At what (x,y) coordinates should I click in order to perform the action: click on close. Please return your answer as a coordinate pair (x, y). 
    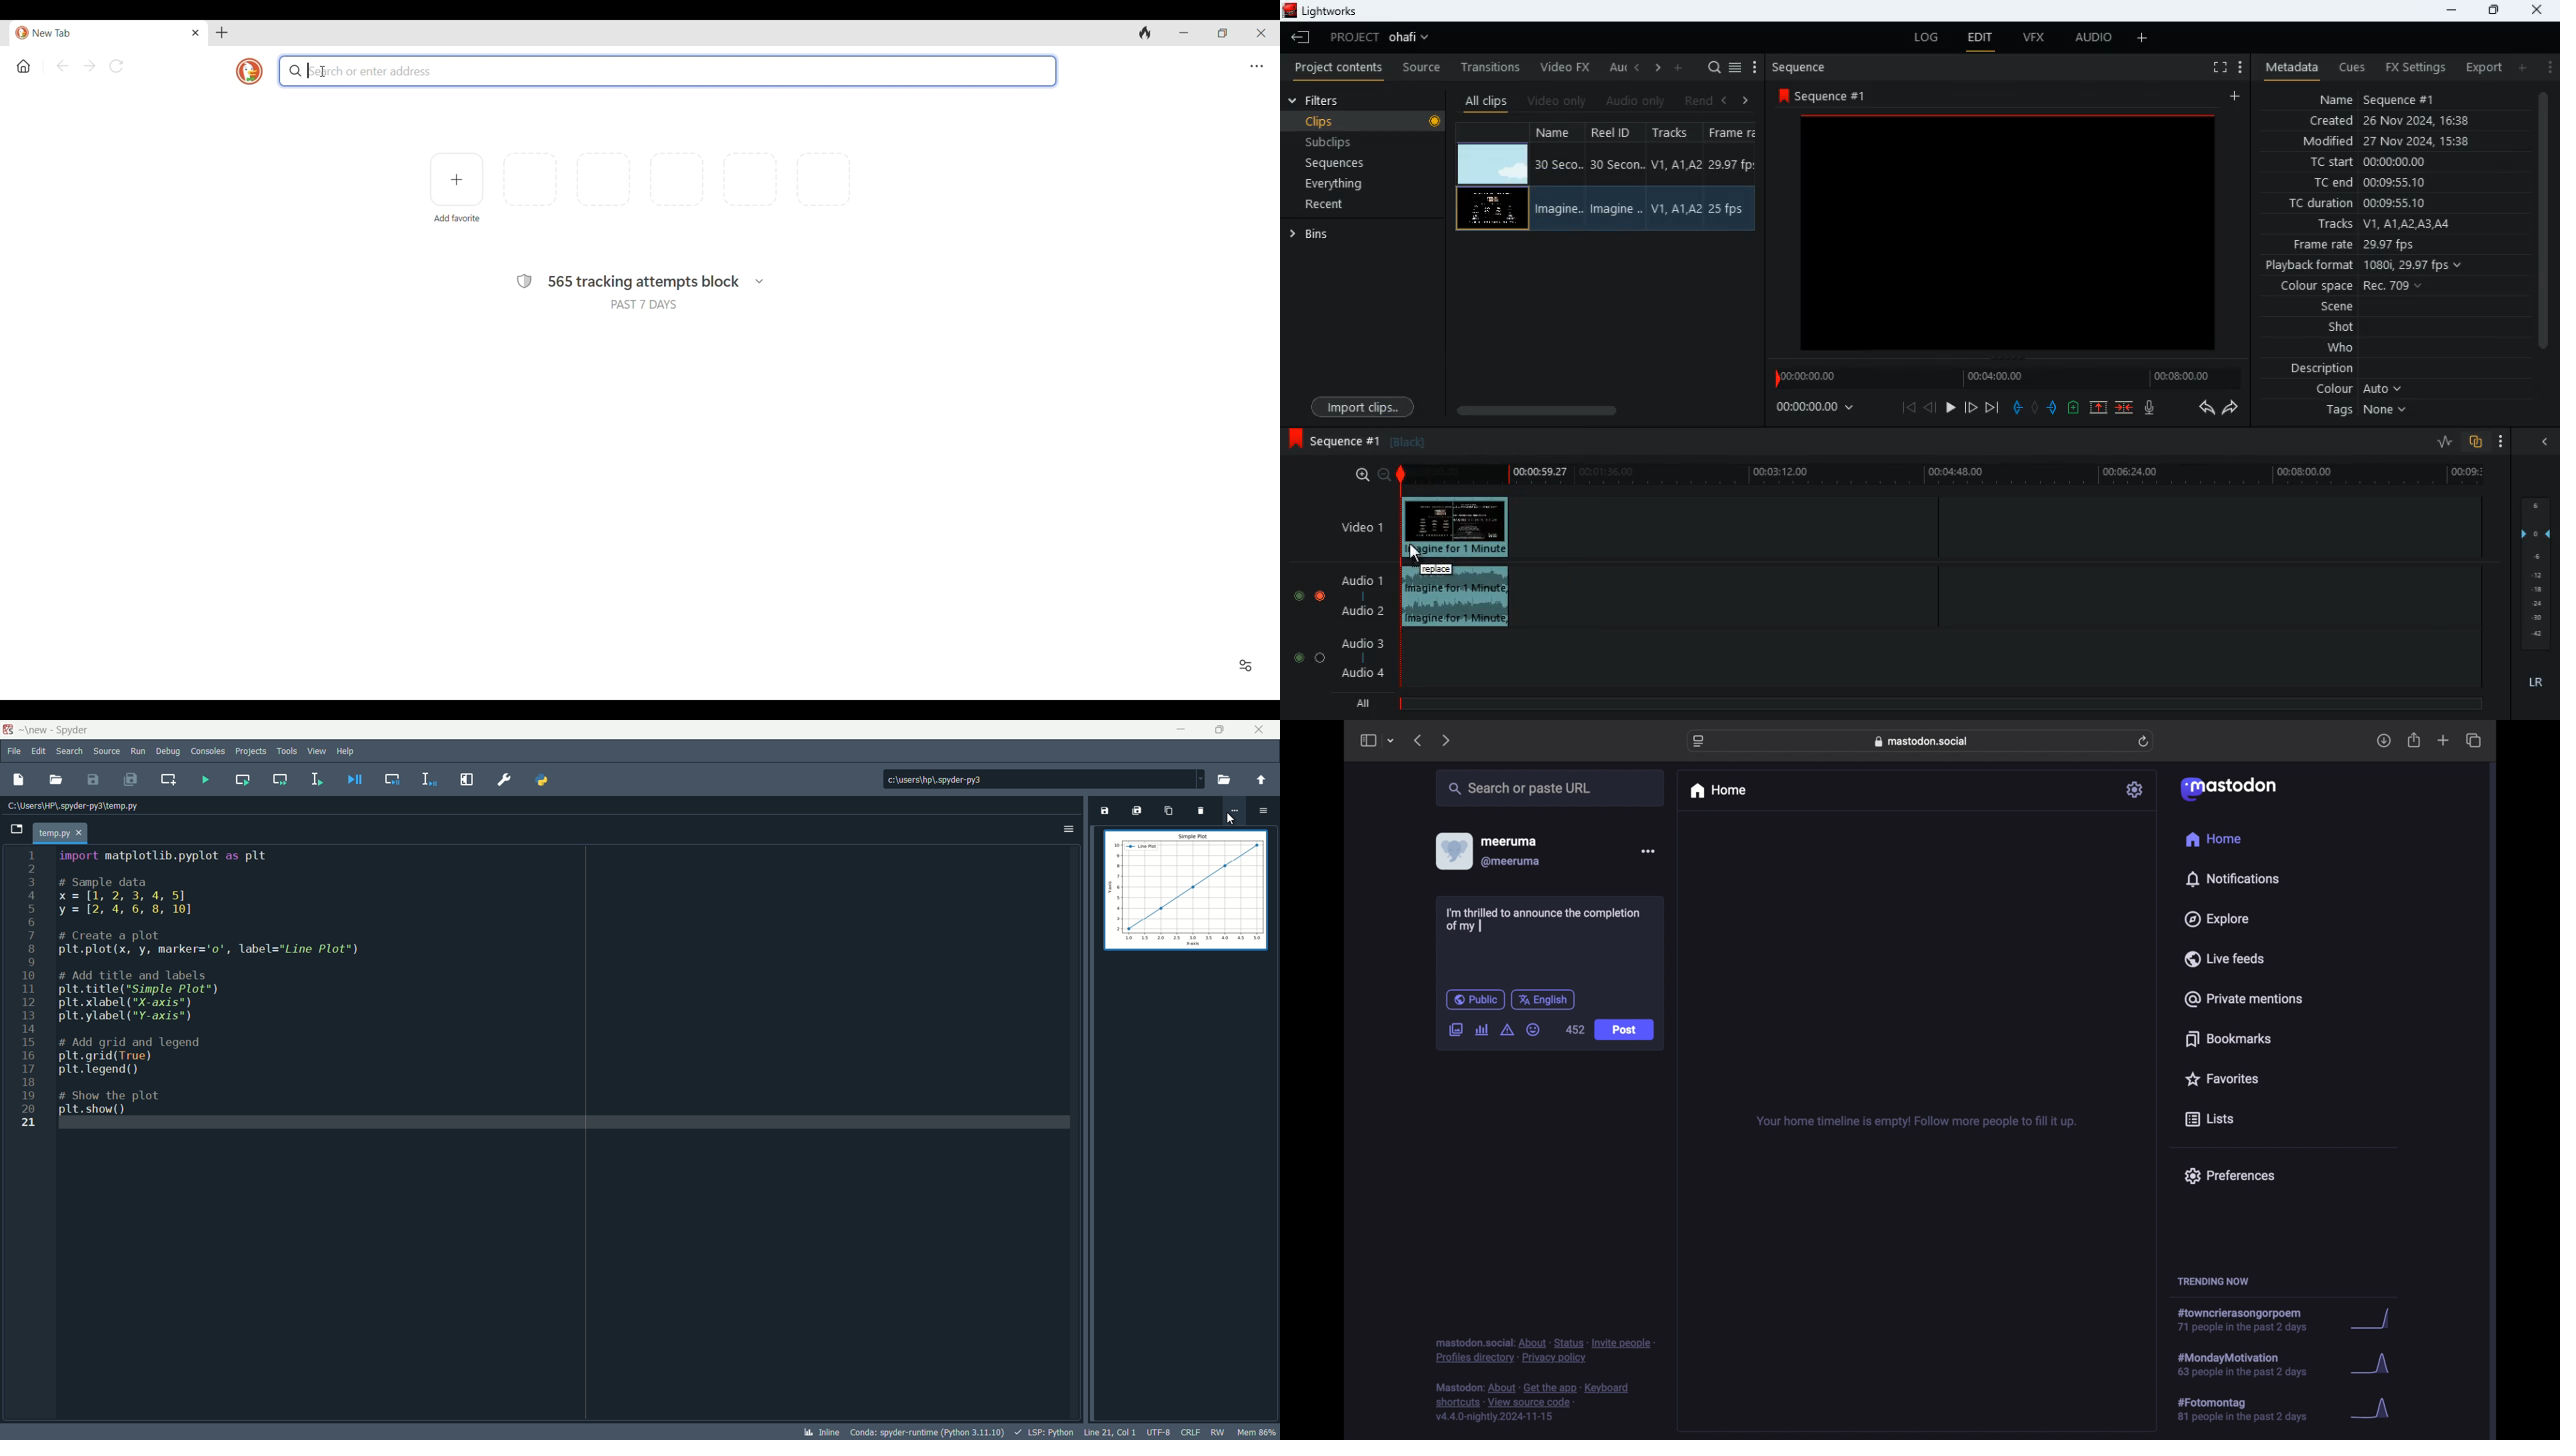
    Looking at the image, I should click on (2542, 441).